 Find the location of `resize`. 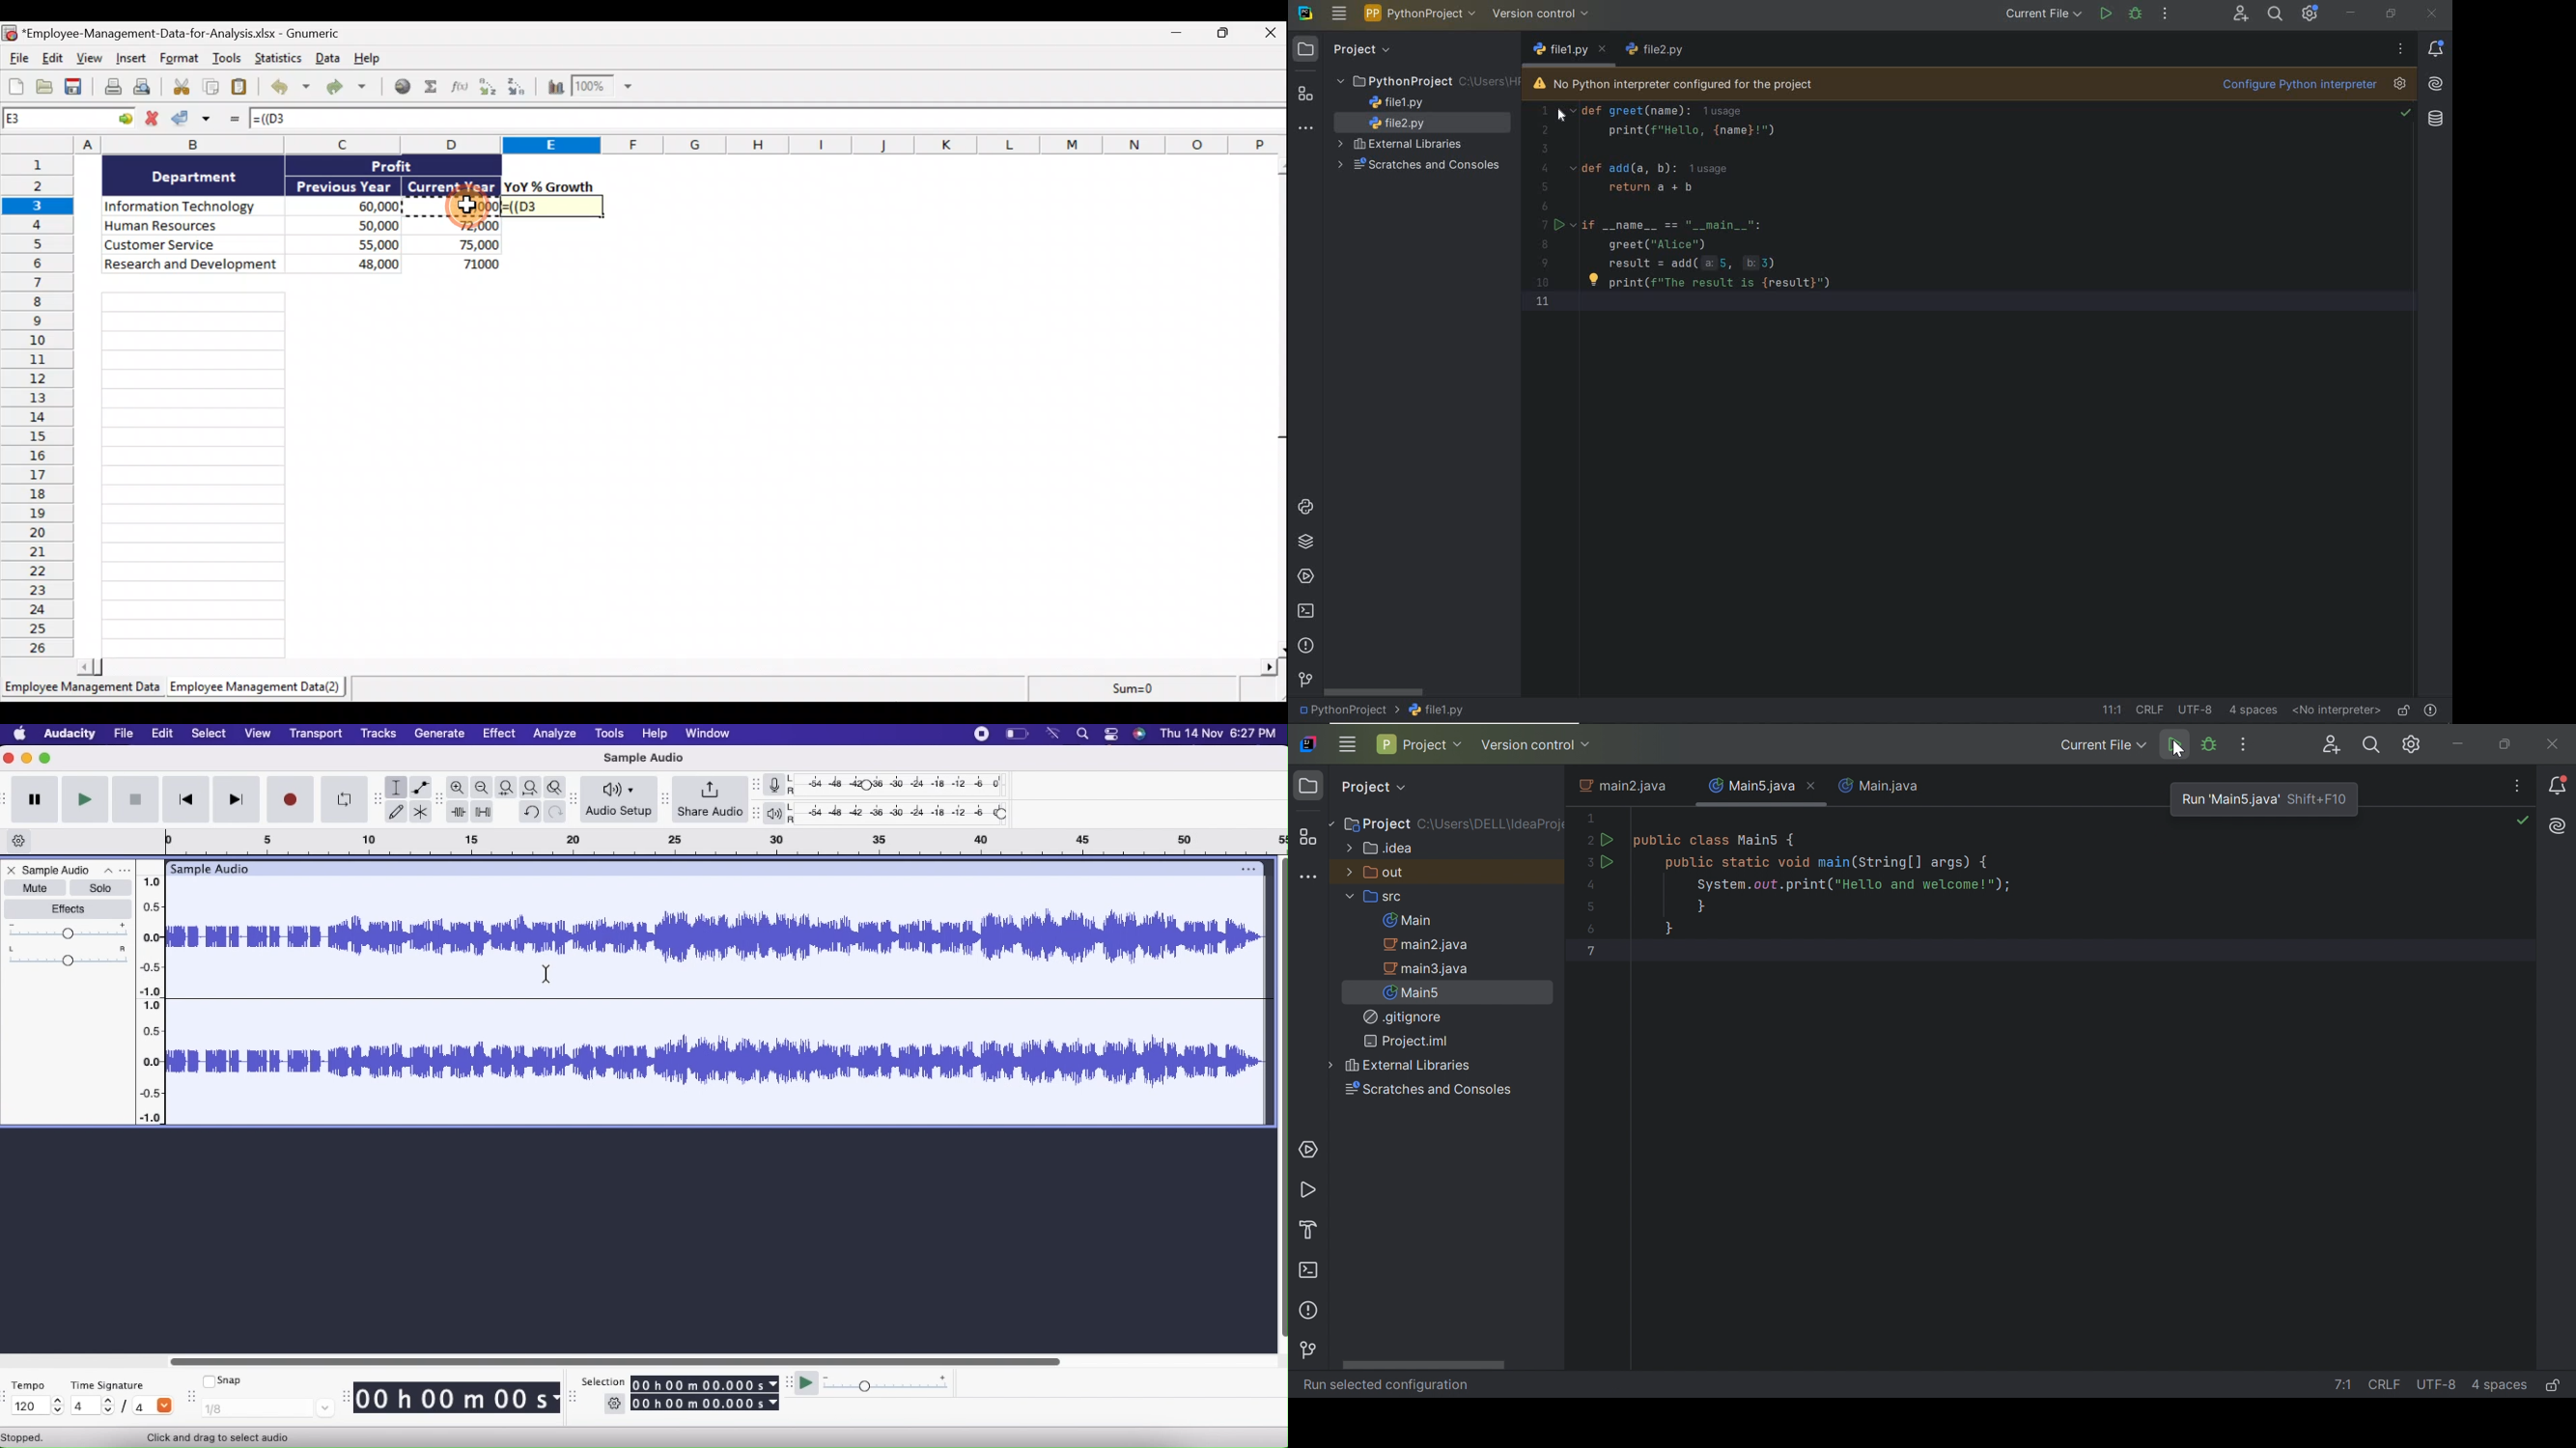

resize is located at coordinates (190, 1399).